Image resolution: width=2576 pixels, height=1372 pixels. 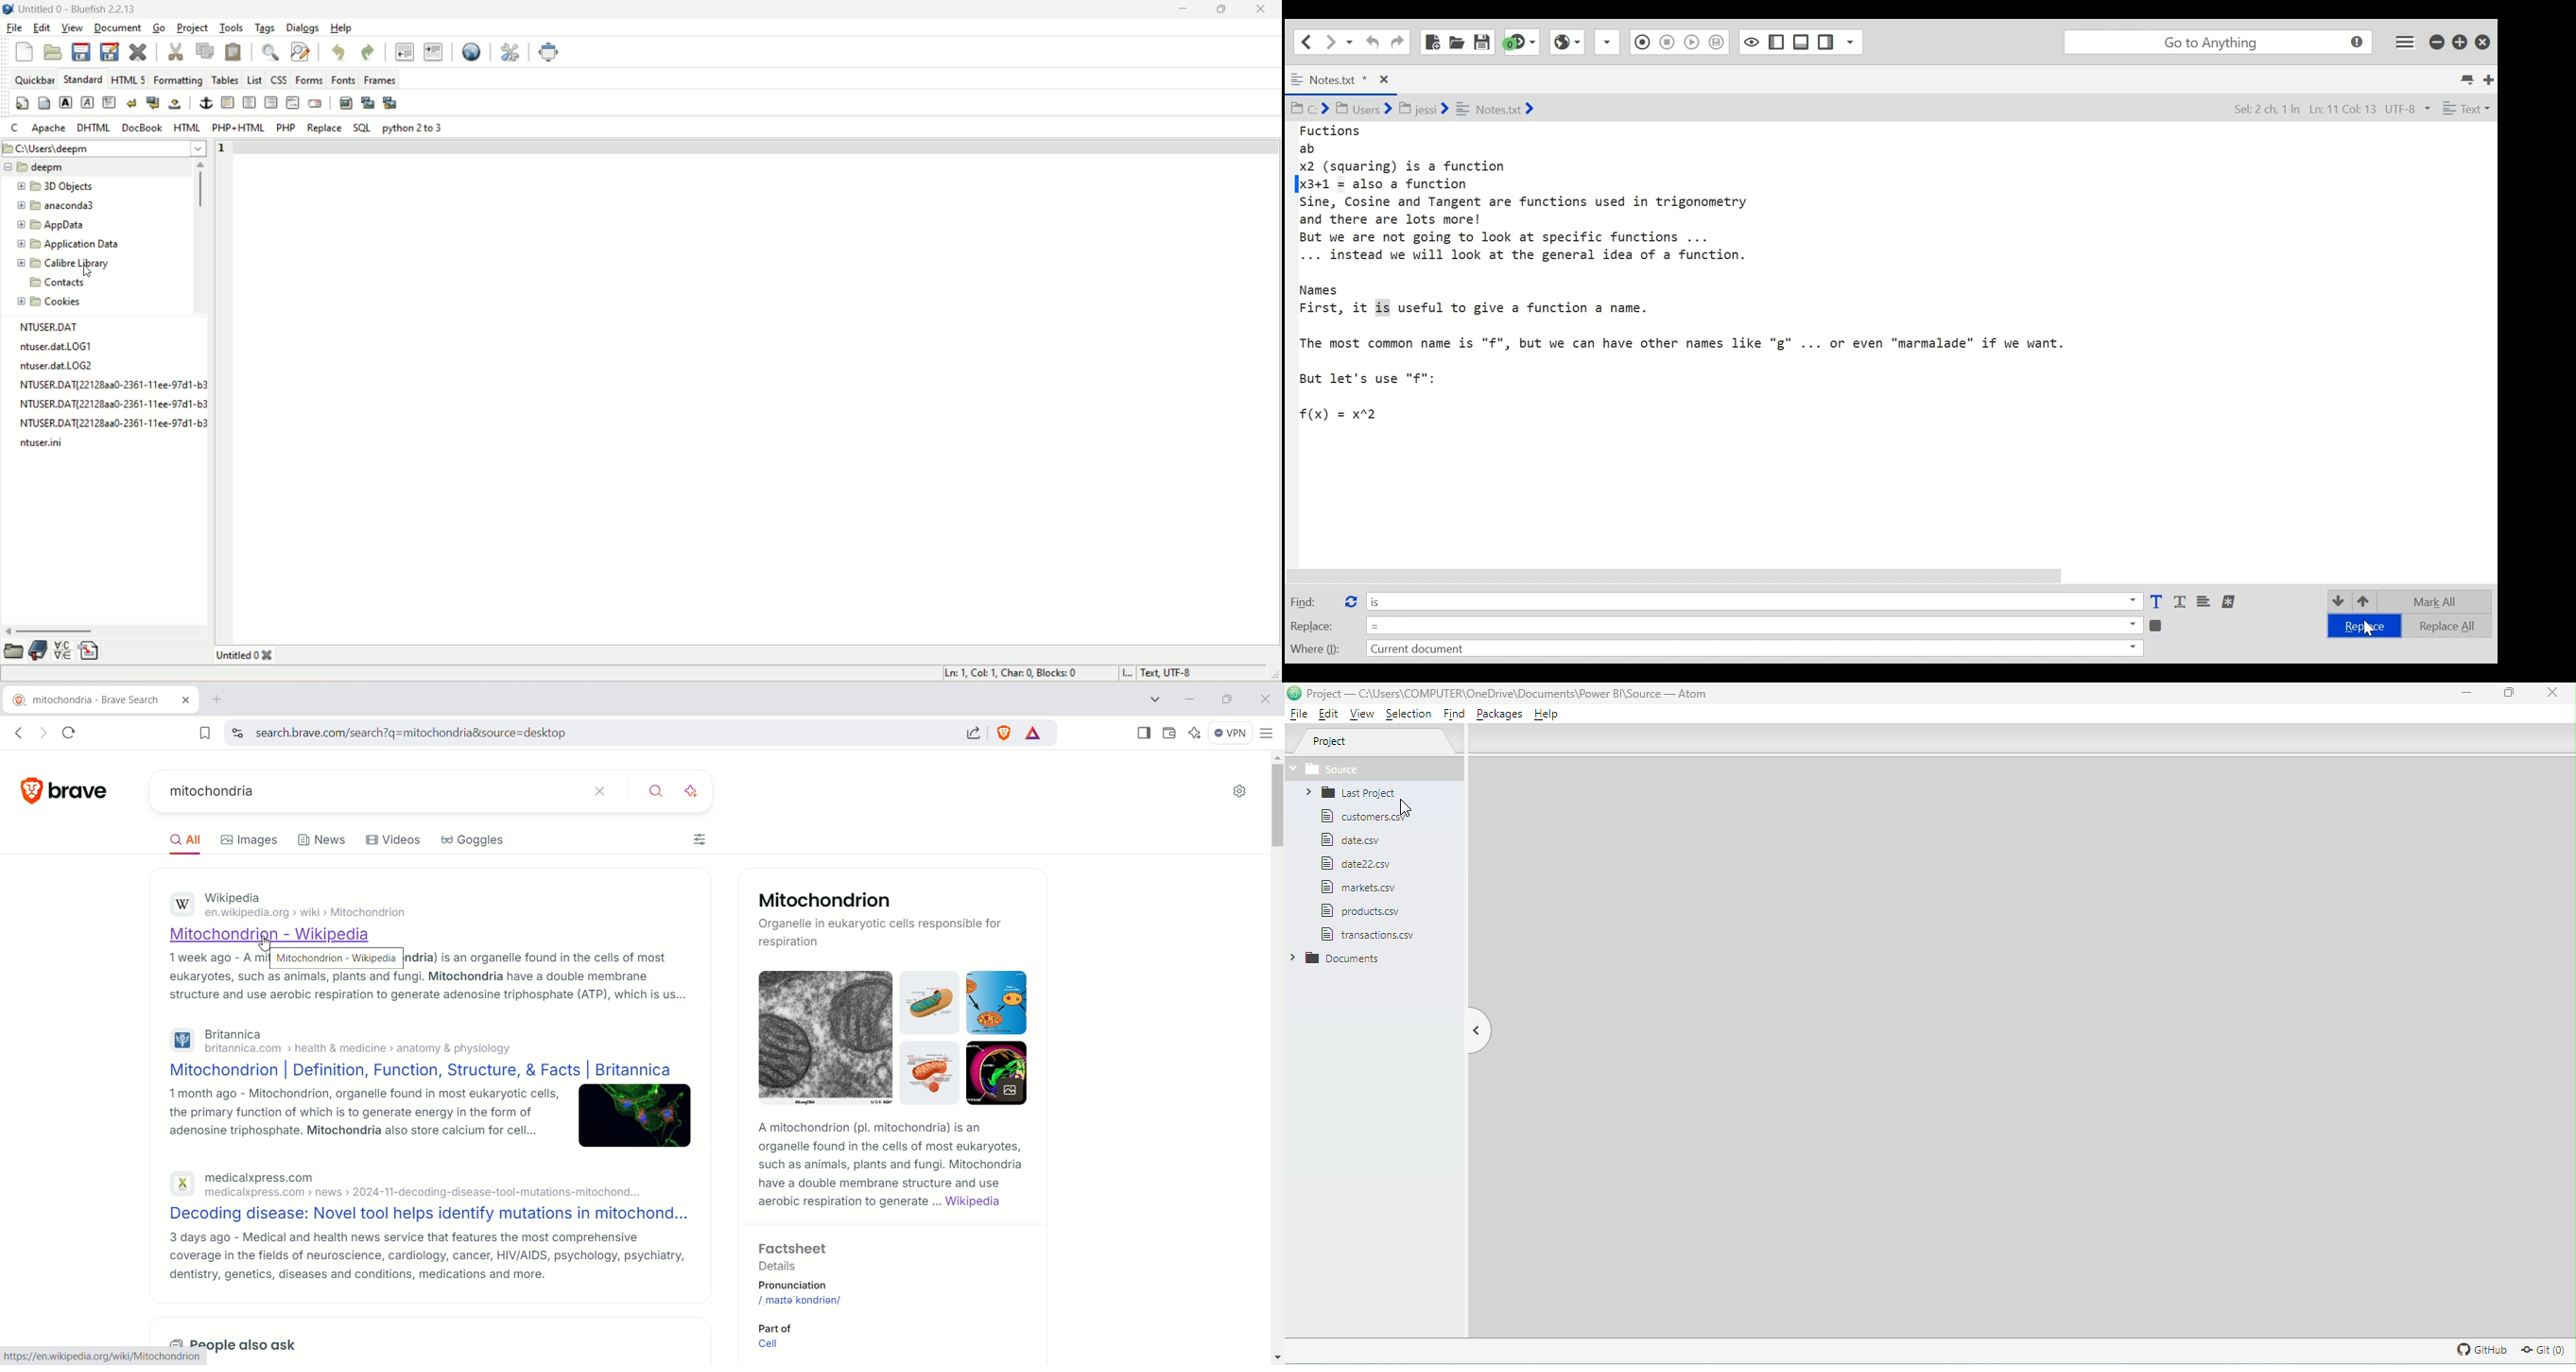 I want to click on new, so click(x=25, y=53).